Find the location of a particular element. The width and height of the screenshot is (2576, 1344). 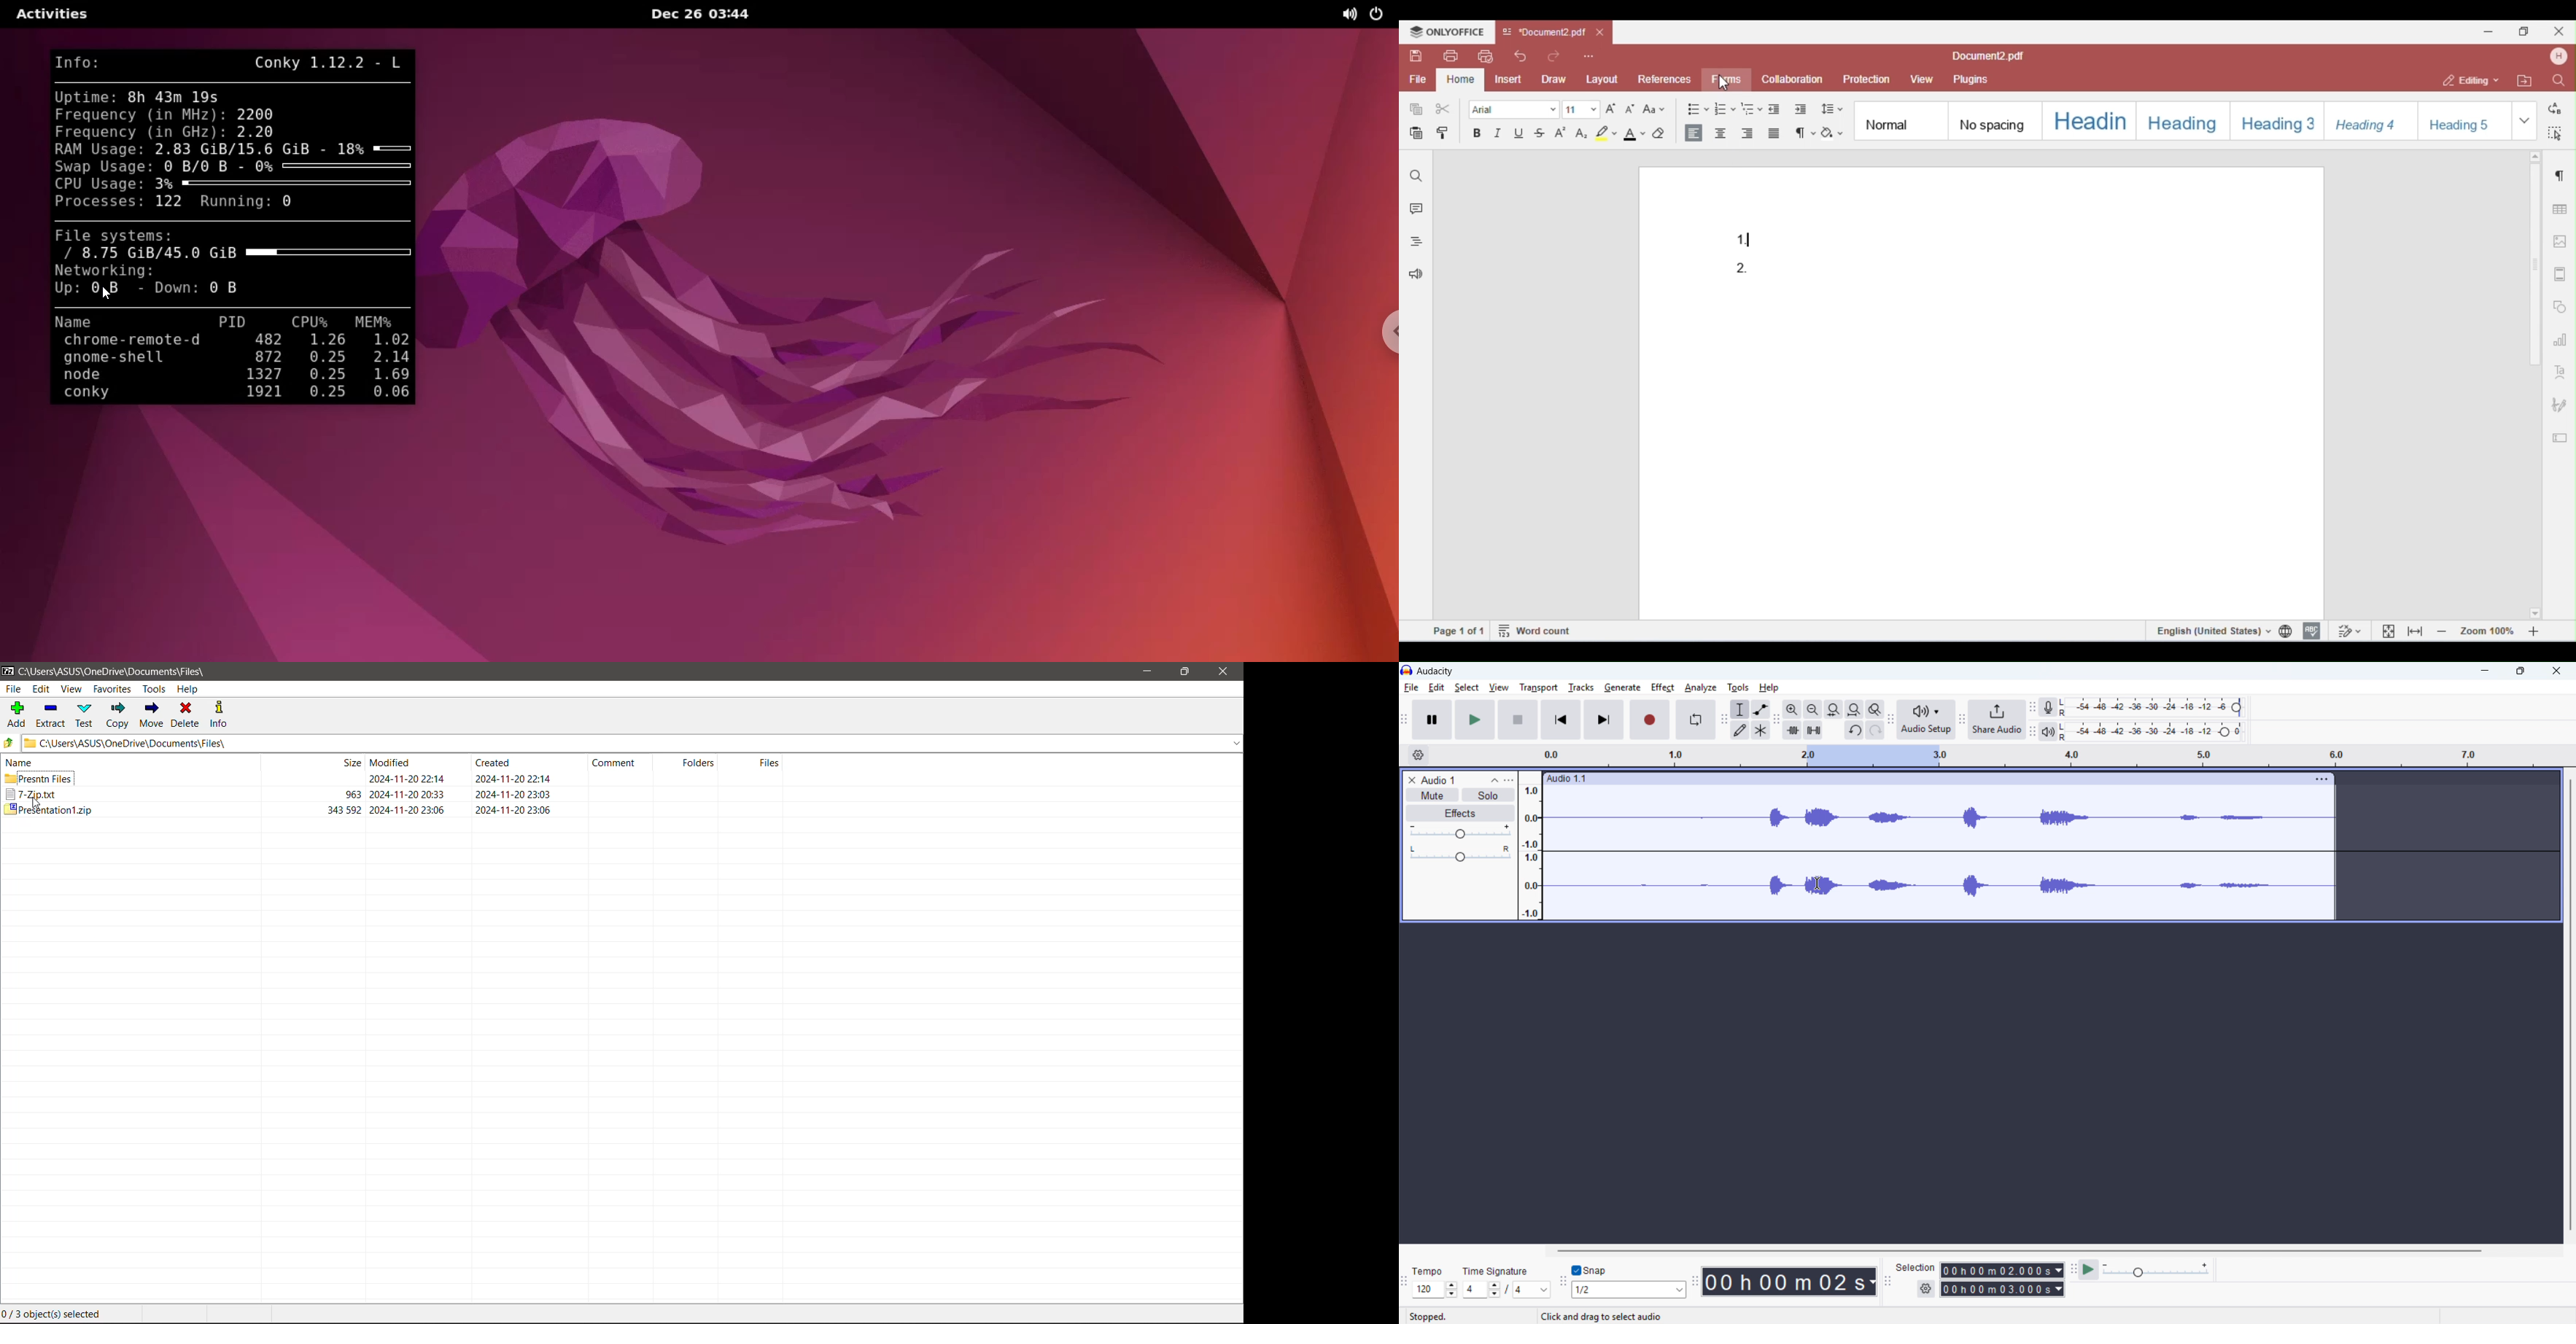

Record is located at coordinates (1651, 720).